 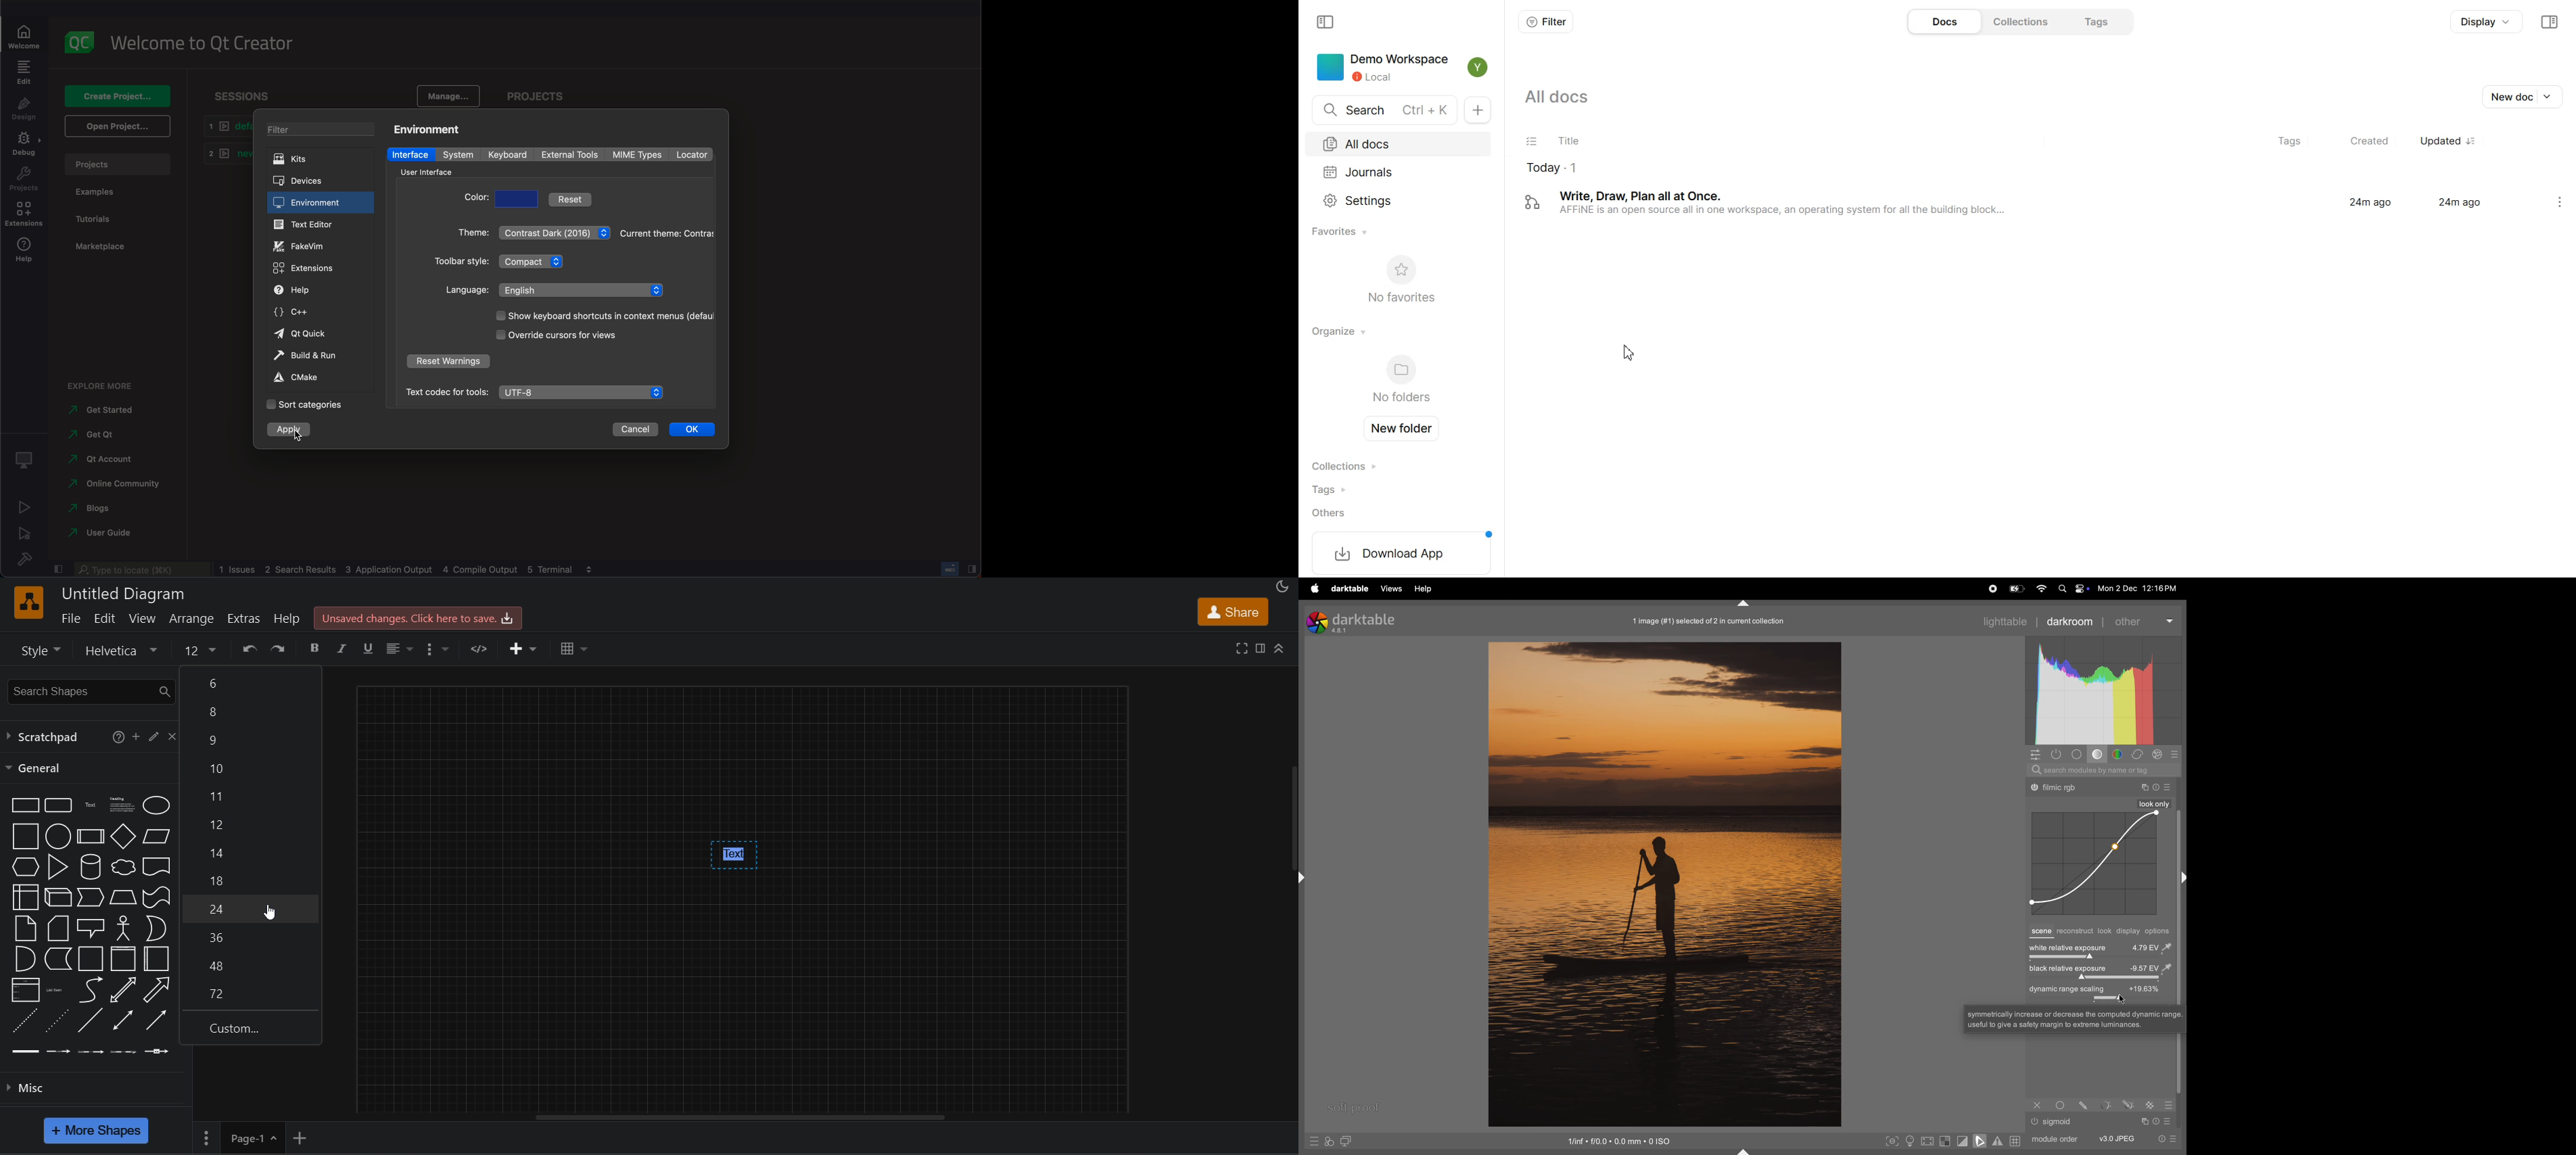 I want to click on Favorites, so click(x=1342, y=232).